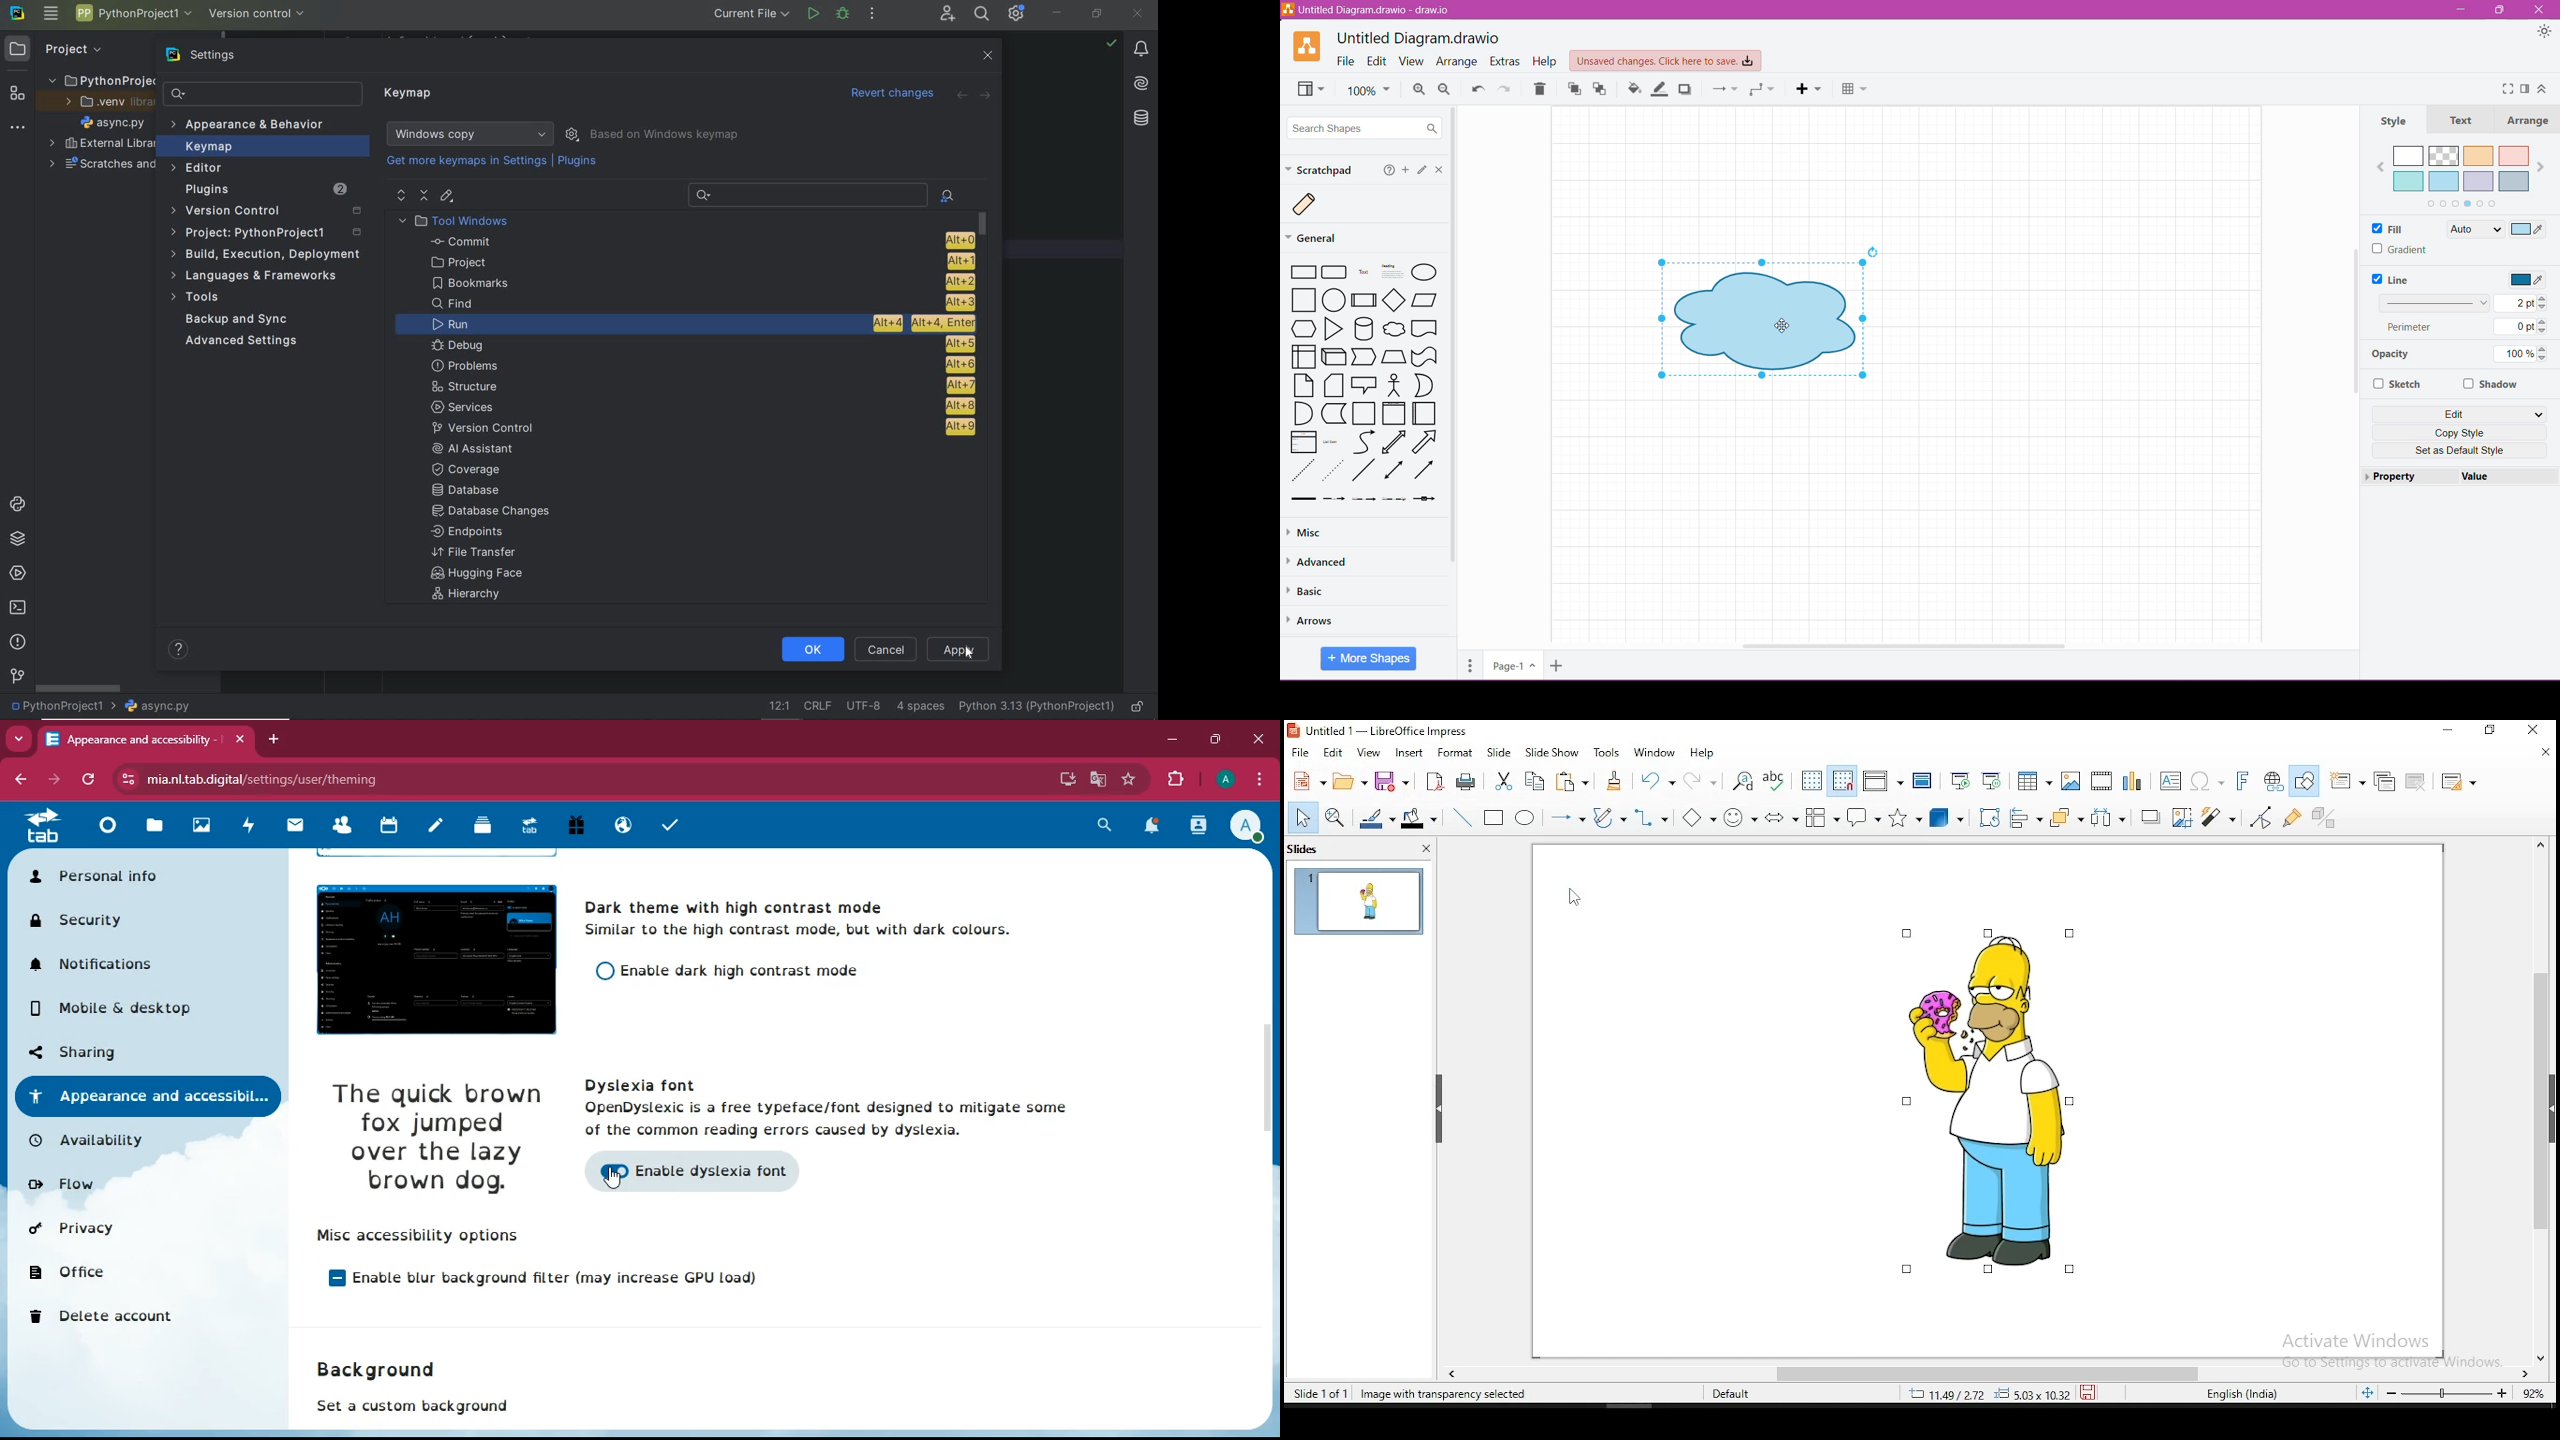  I want to click on Basic, so click(1312, 592).